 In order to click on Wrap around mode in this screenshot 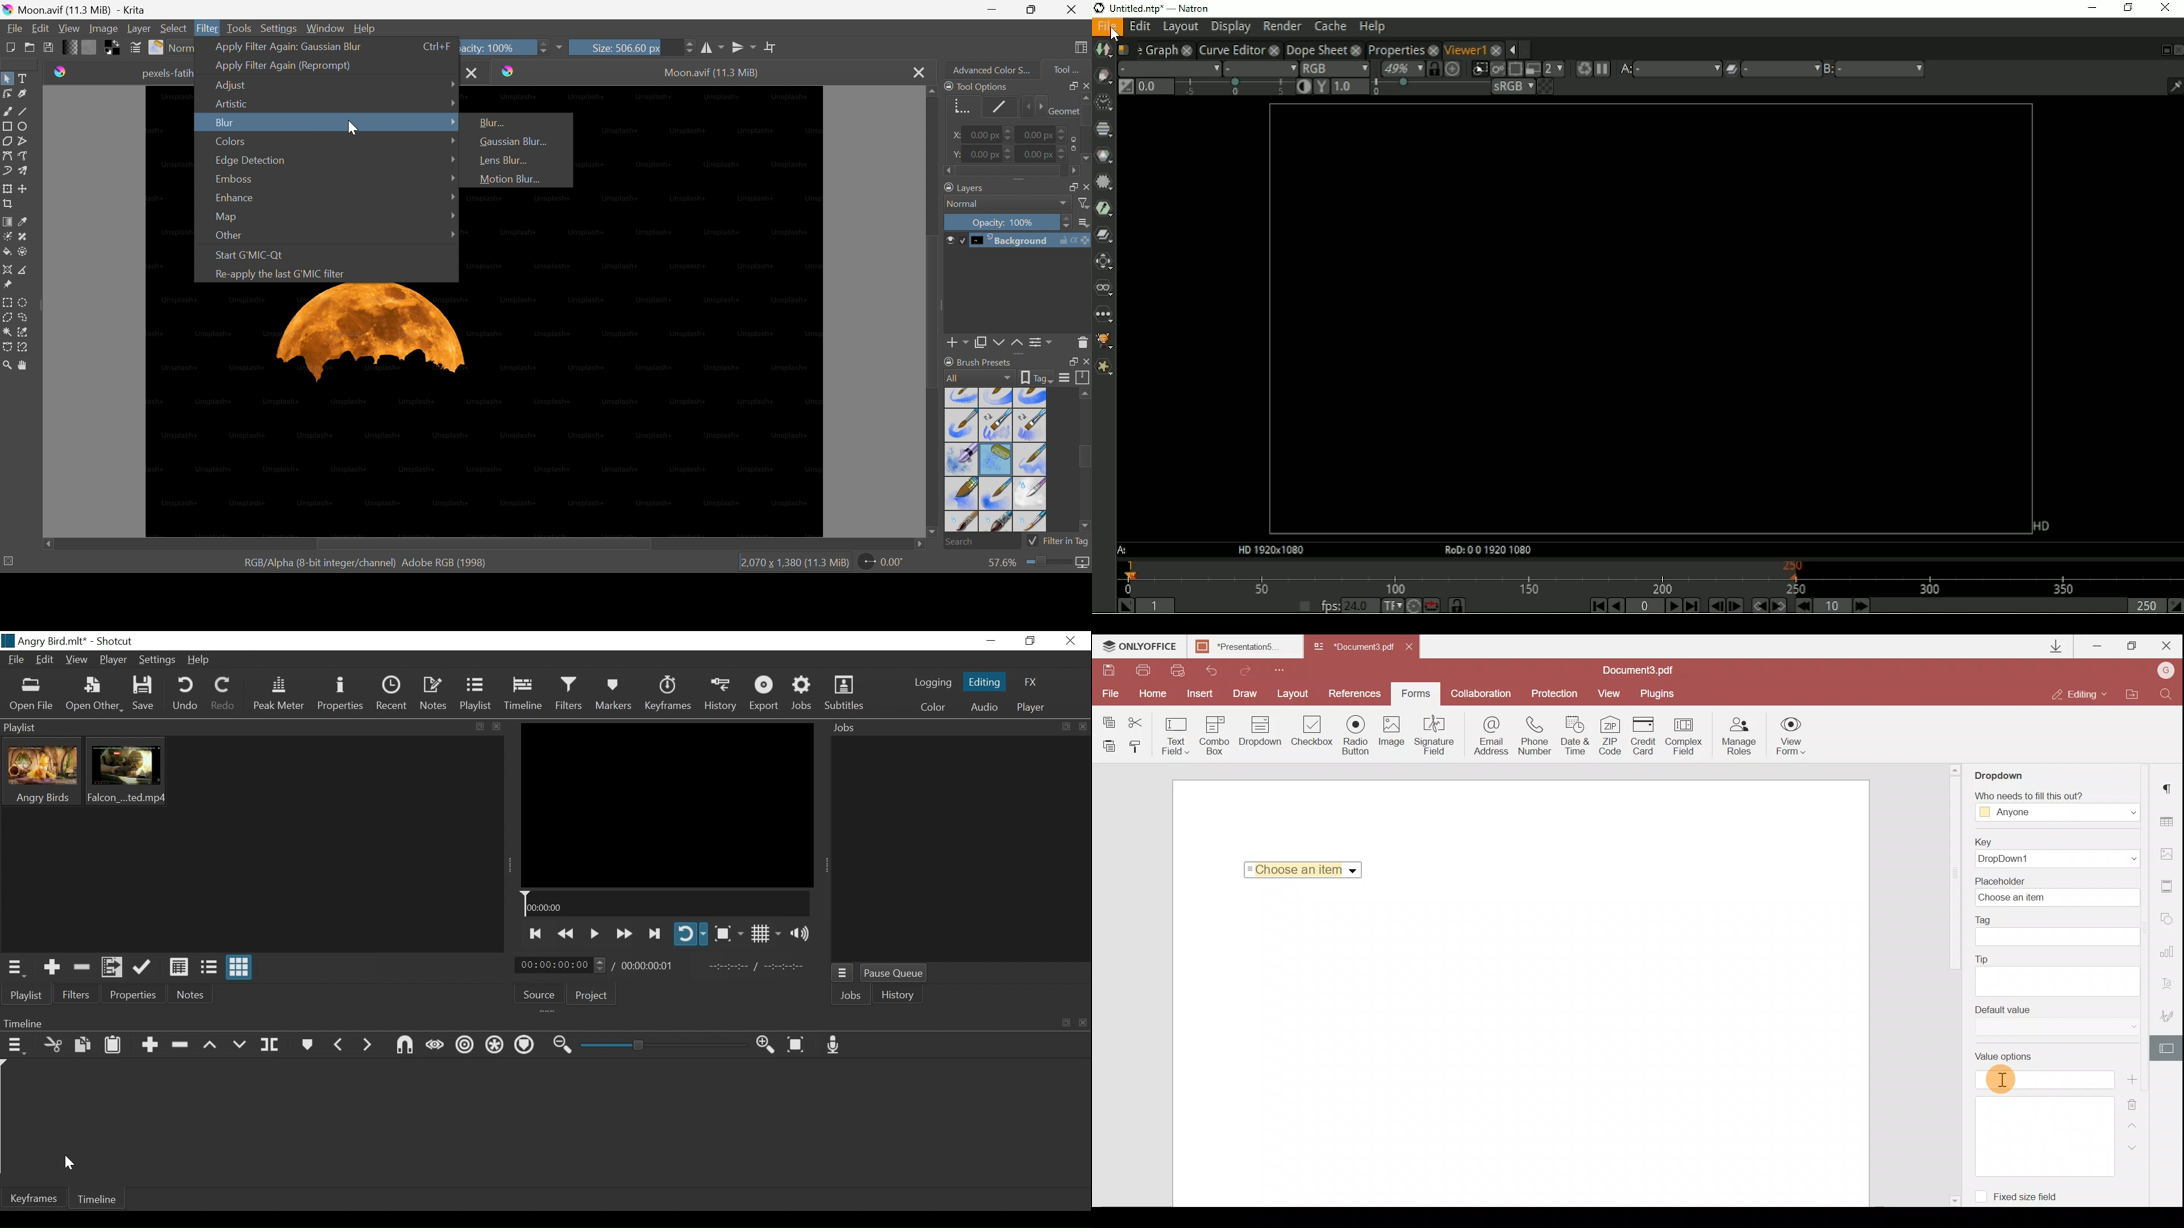, I will do `click(770, 46)`.